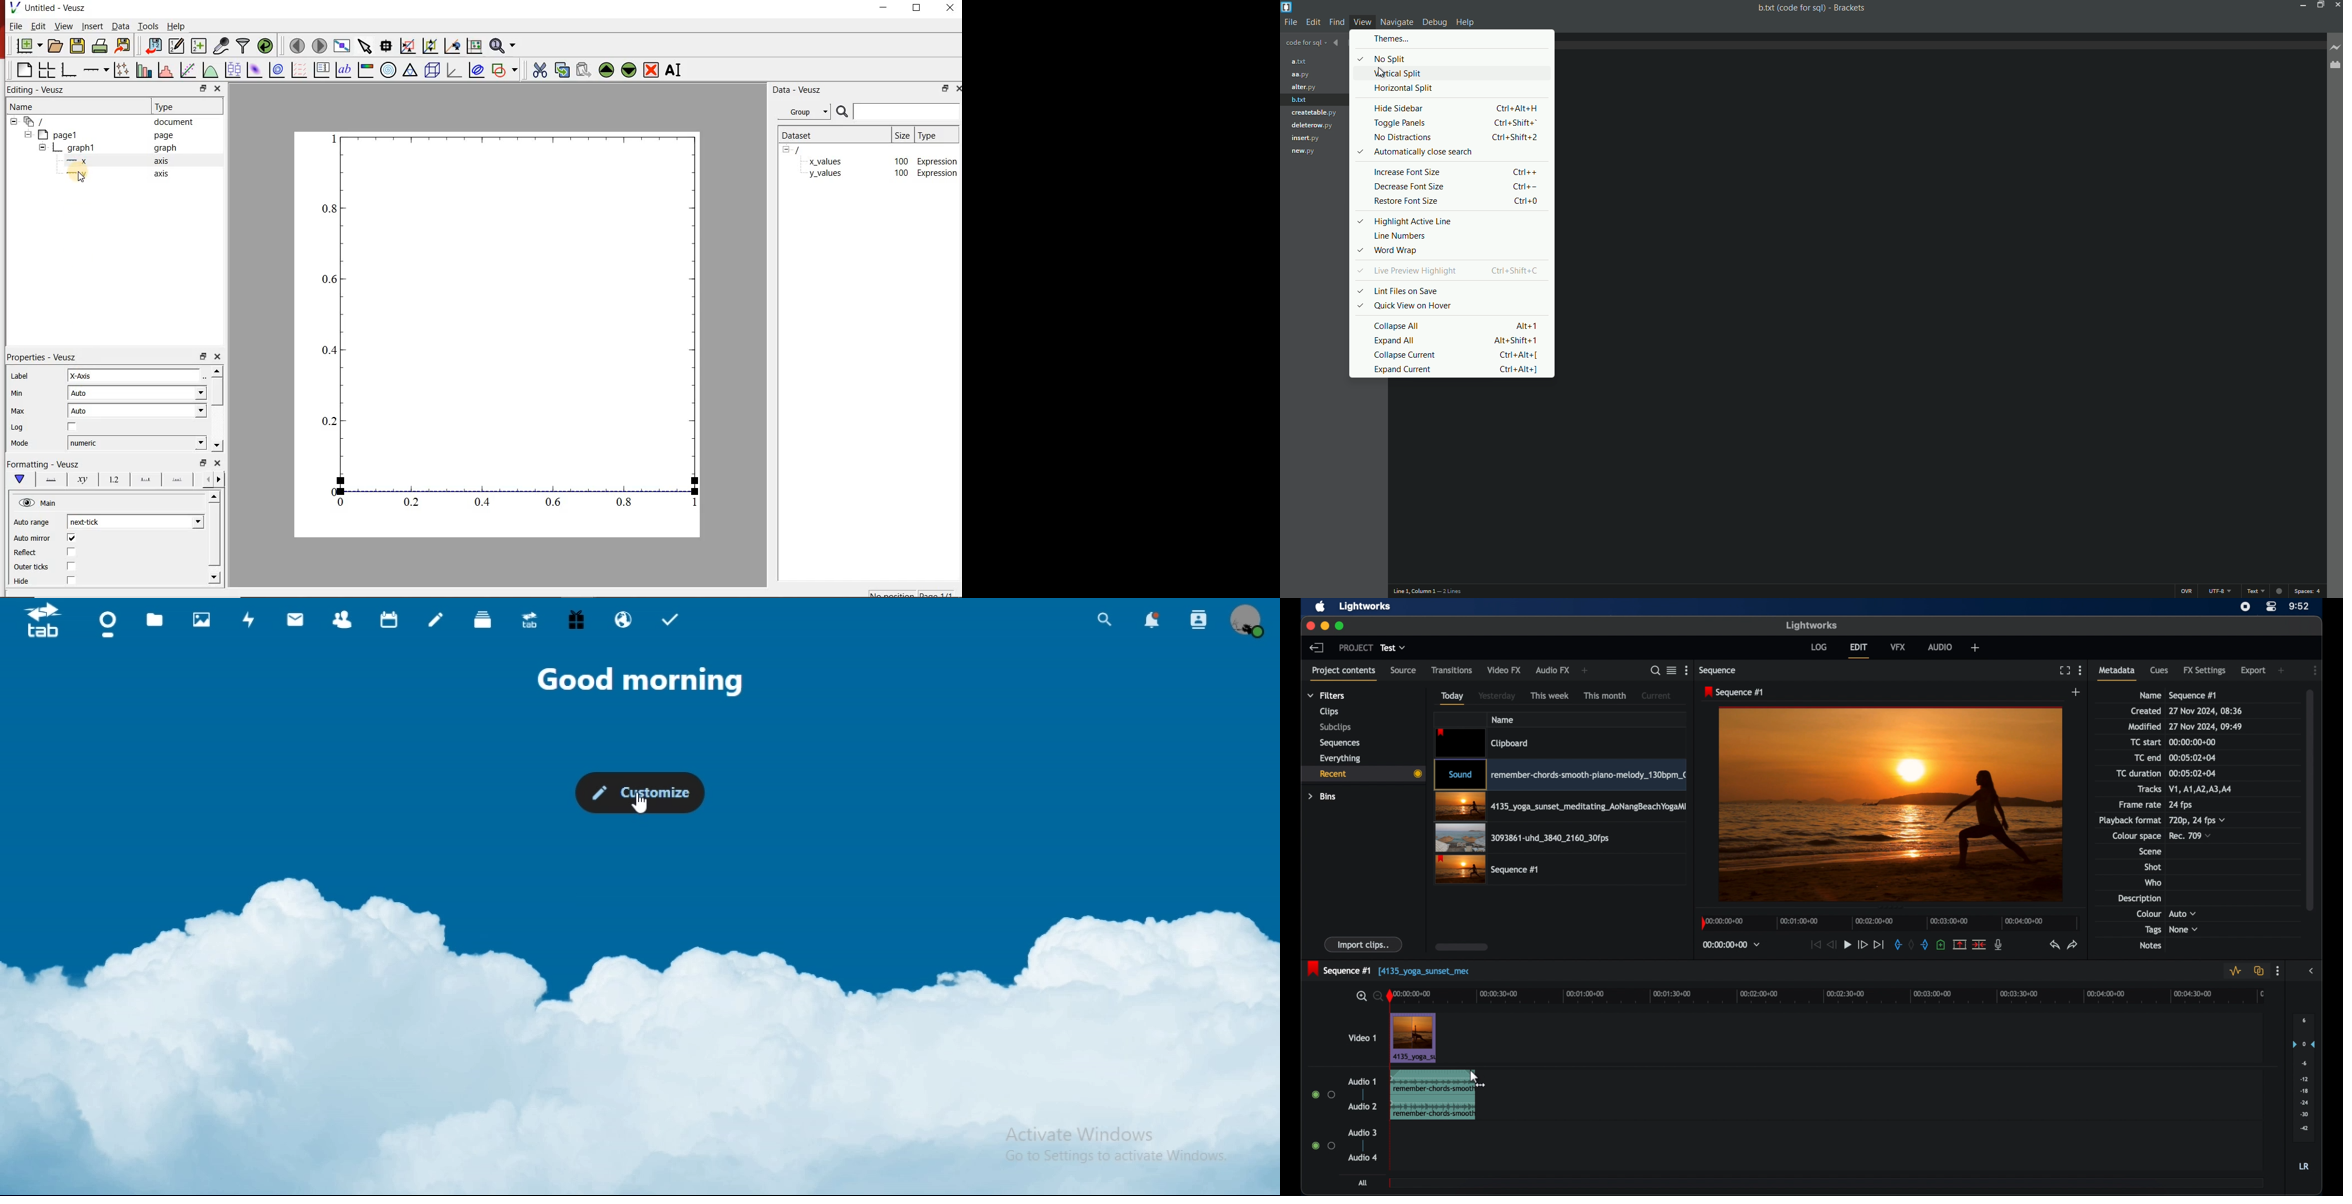 Image resolution: width=2352 pixels, height=1204 pixels. I want to click on fx settongs, so click(2206, 671).